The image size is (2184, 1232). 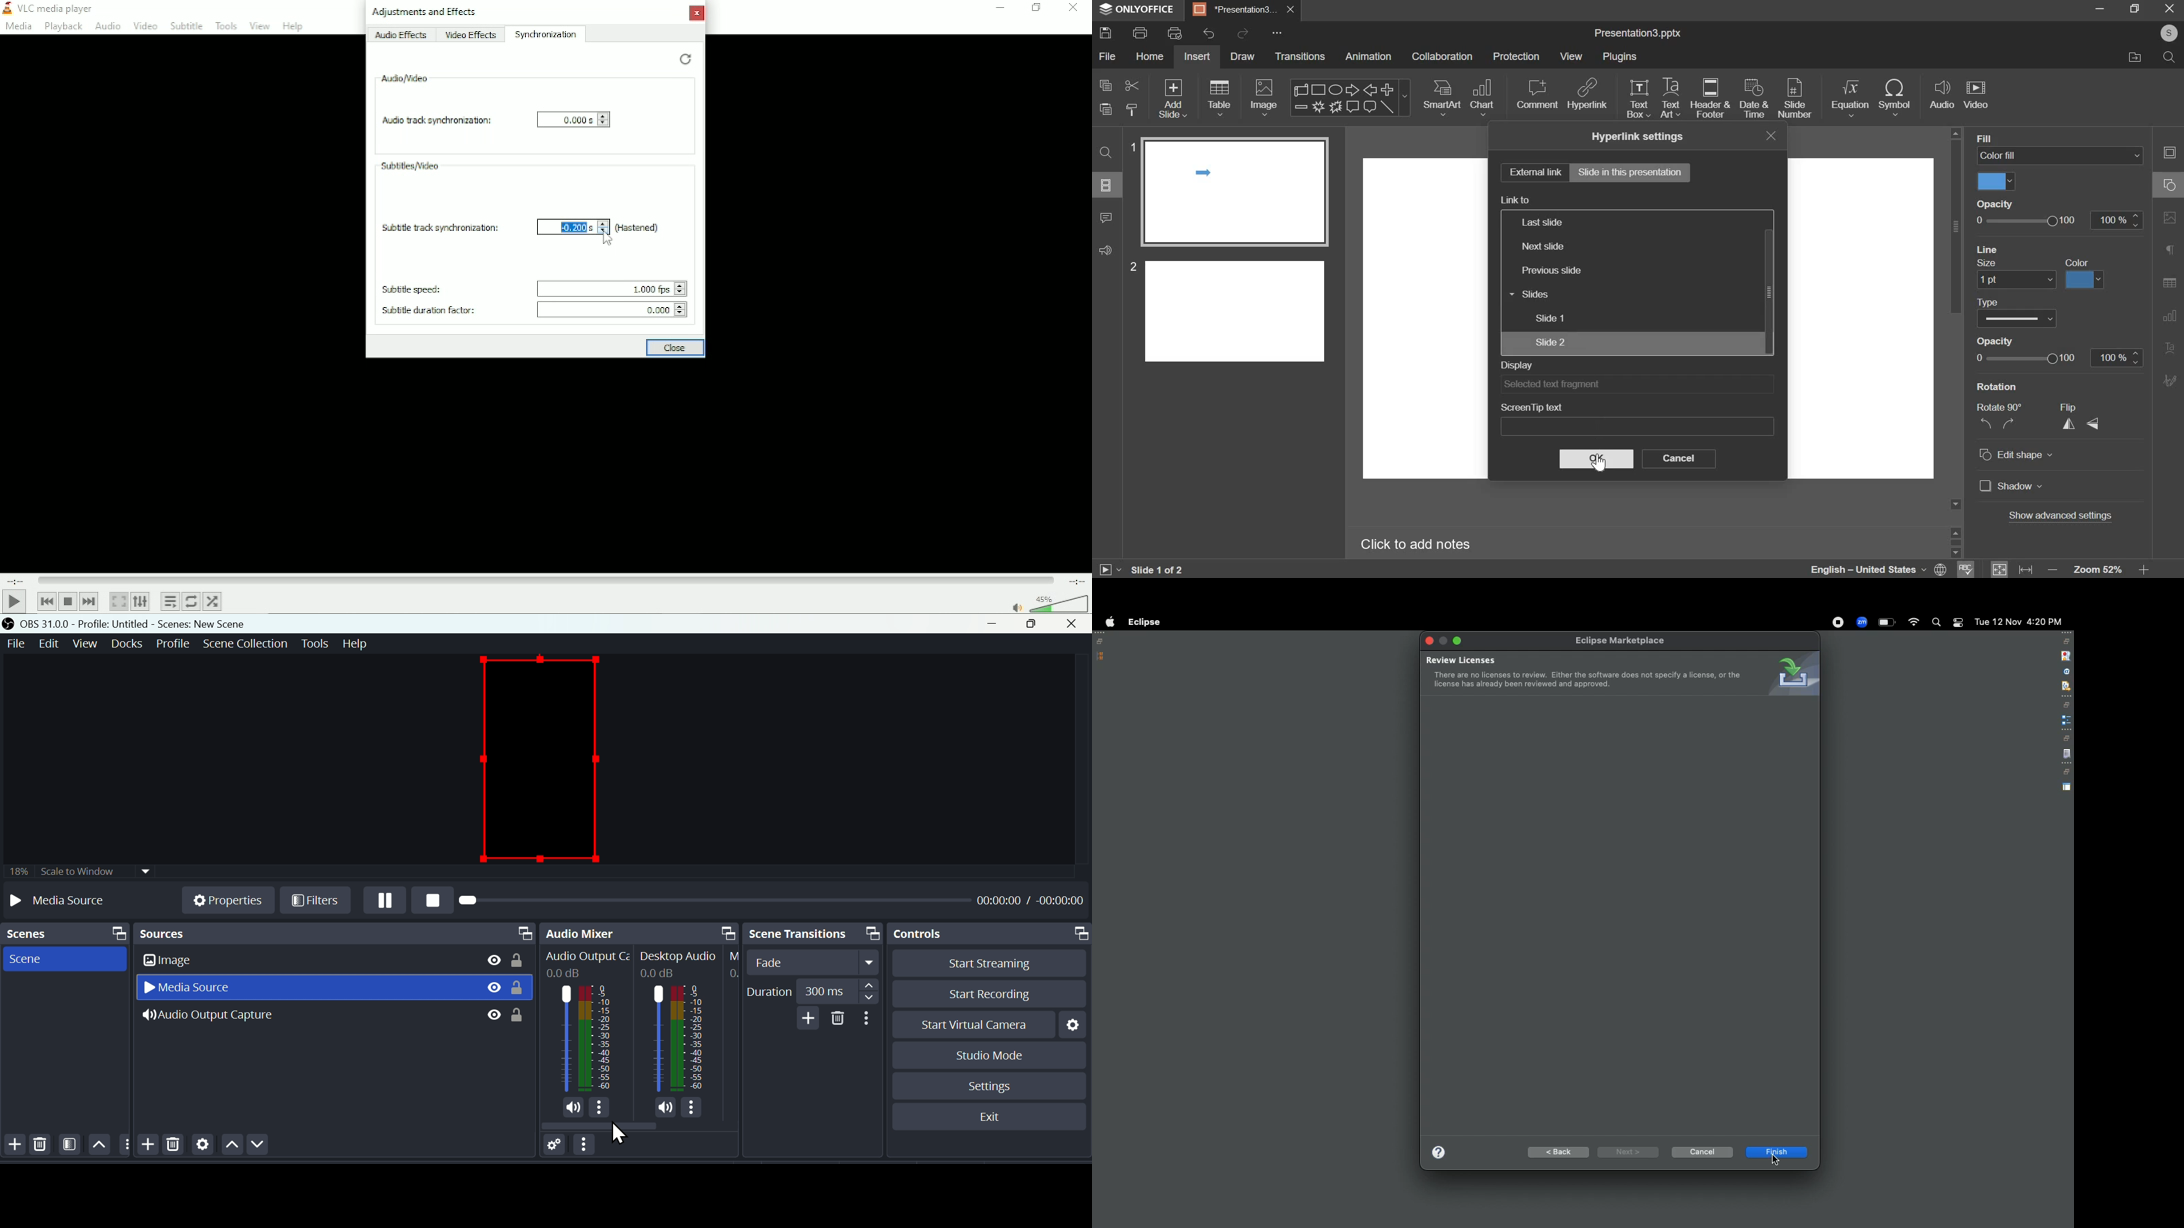 I want to click on header & footer, so click(x=1711, y=98).